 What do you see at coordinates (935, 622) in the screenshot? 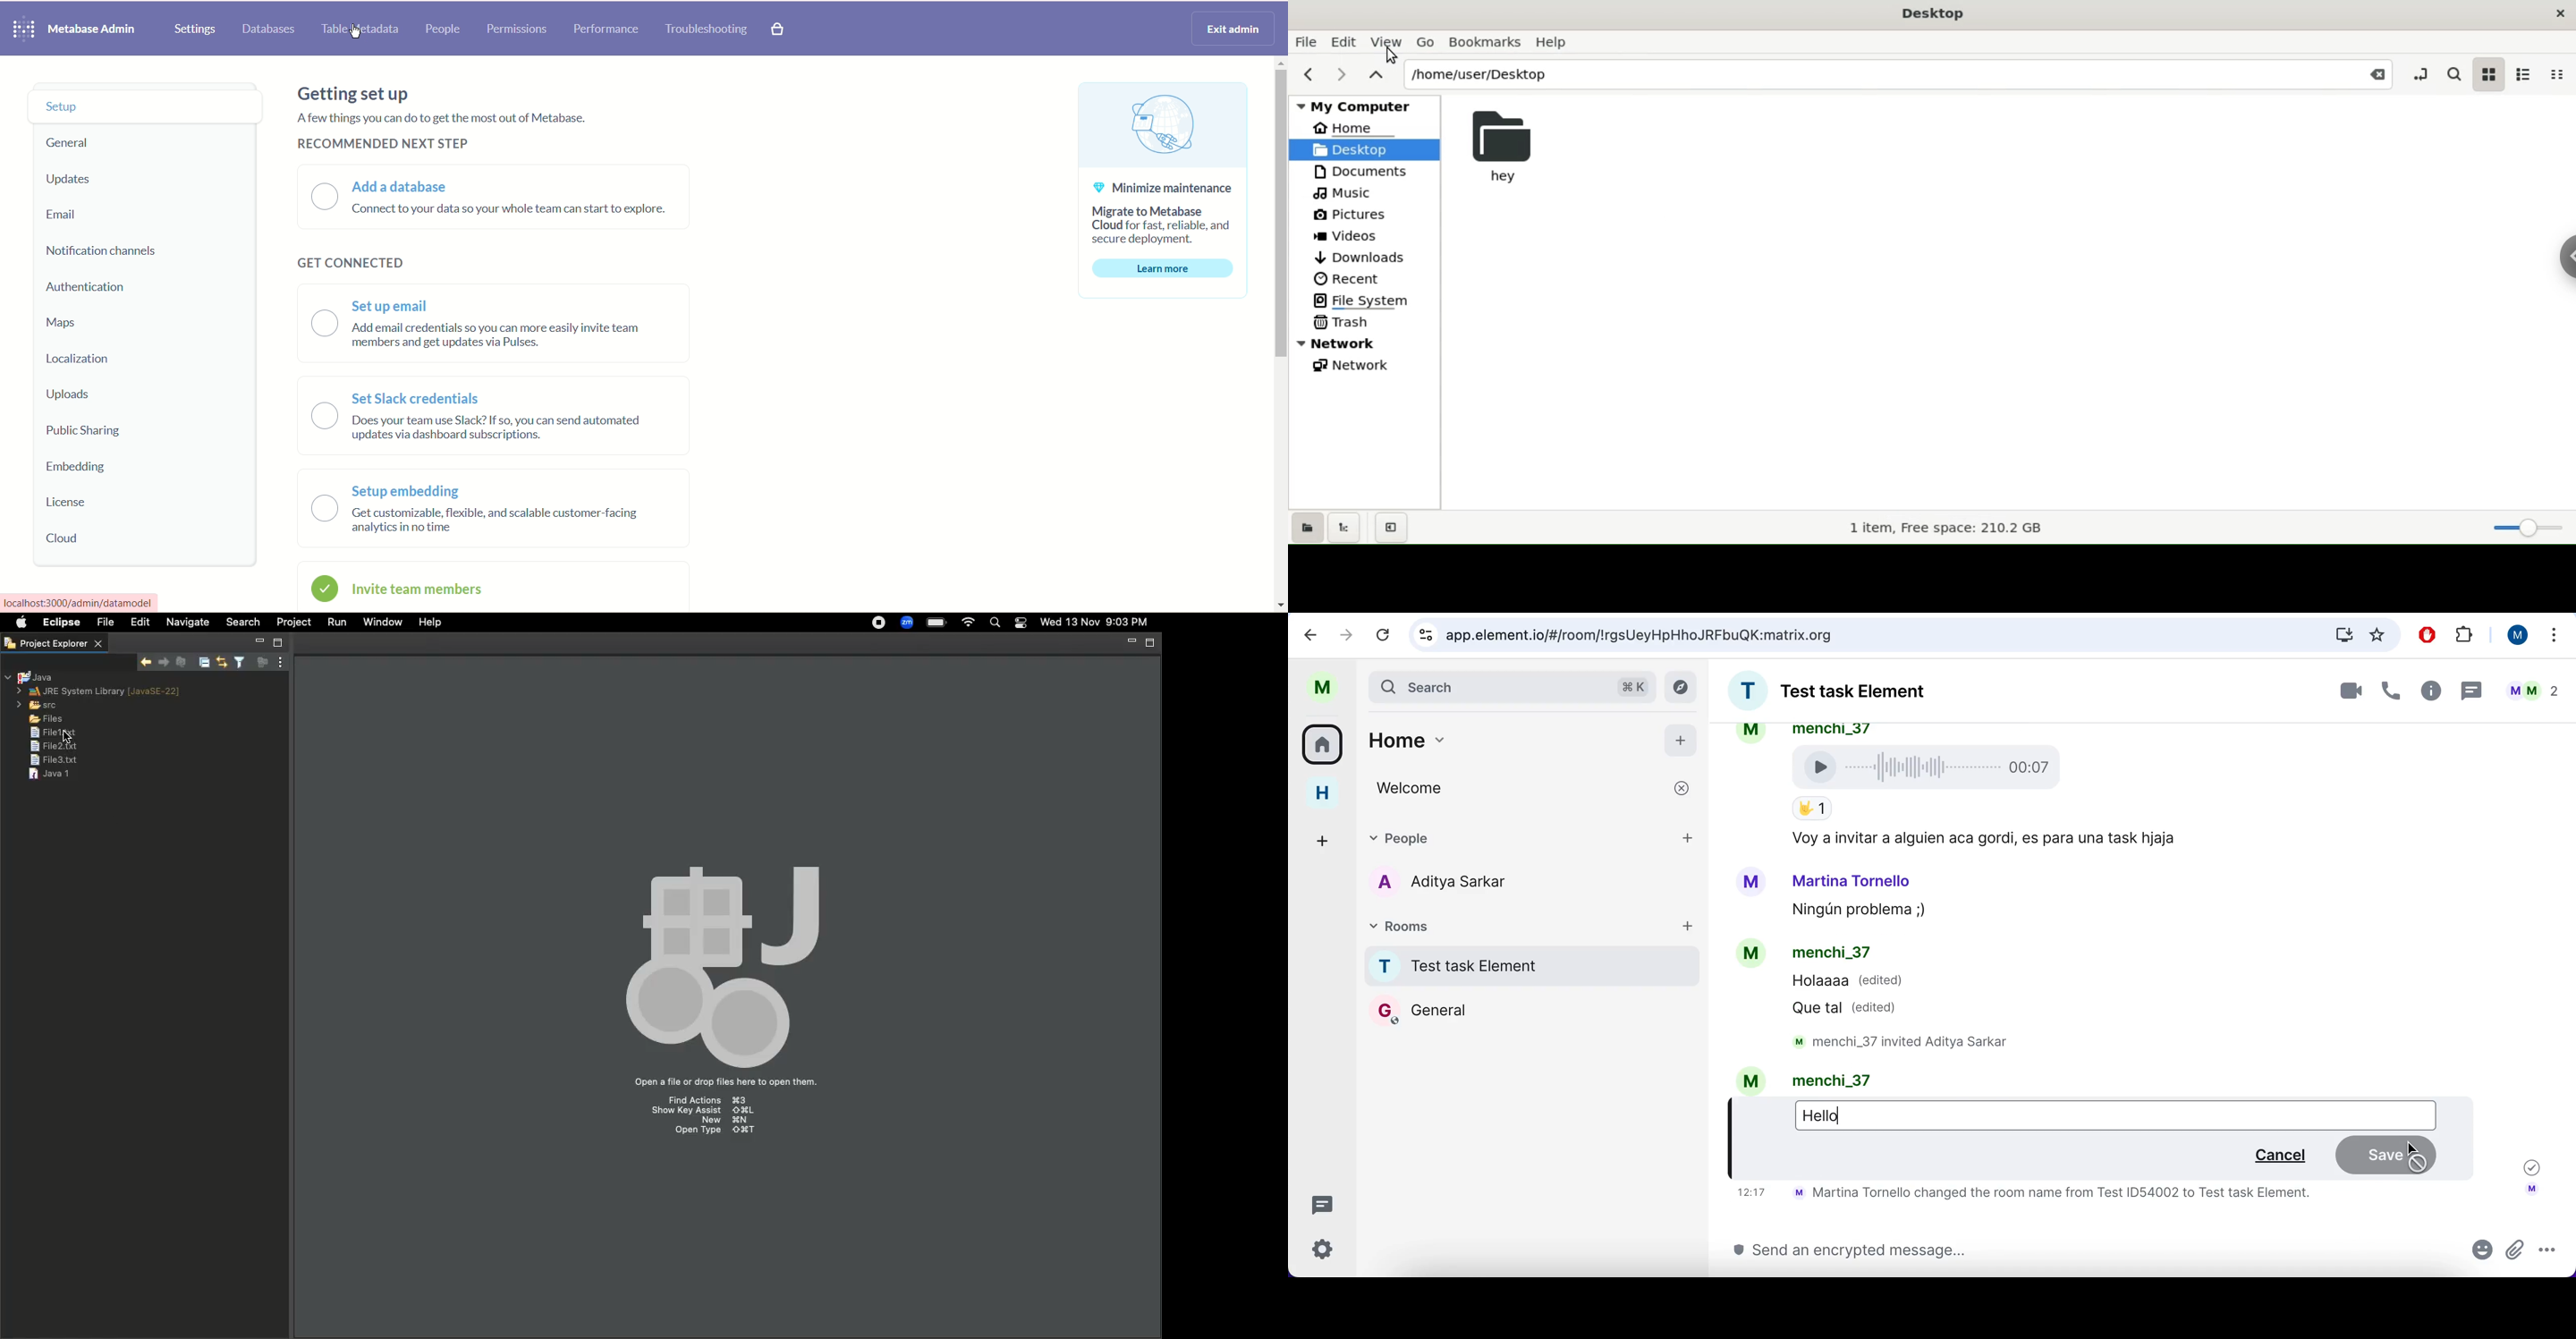
I see `Charge` at bounding box center [935, 622].